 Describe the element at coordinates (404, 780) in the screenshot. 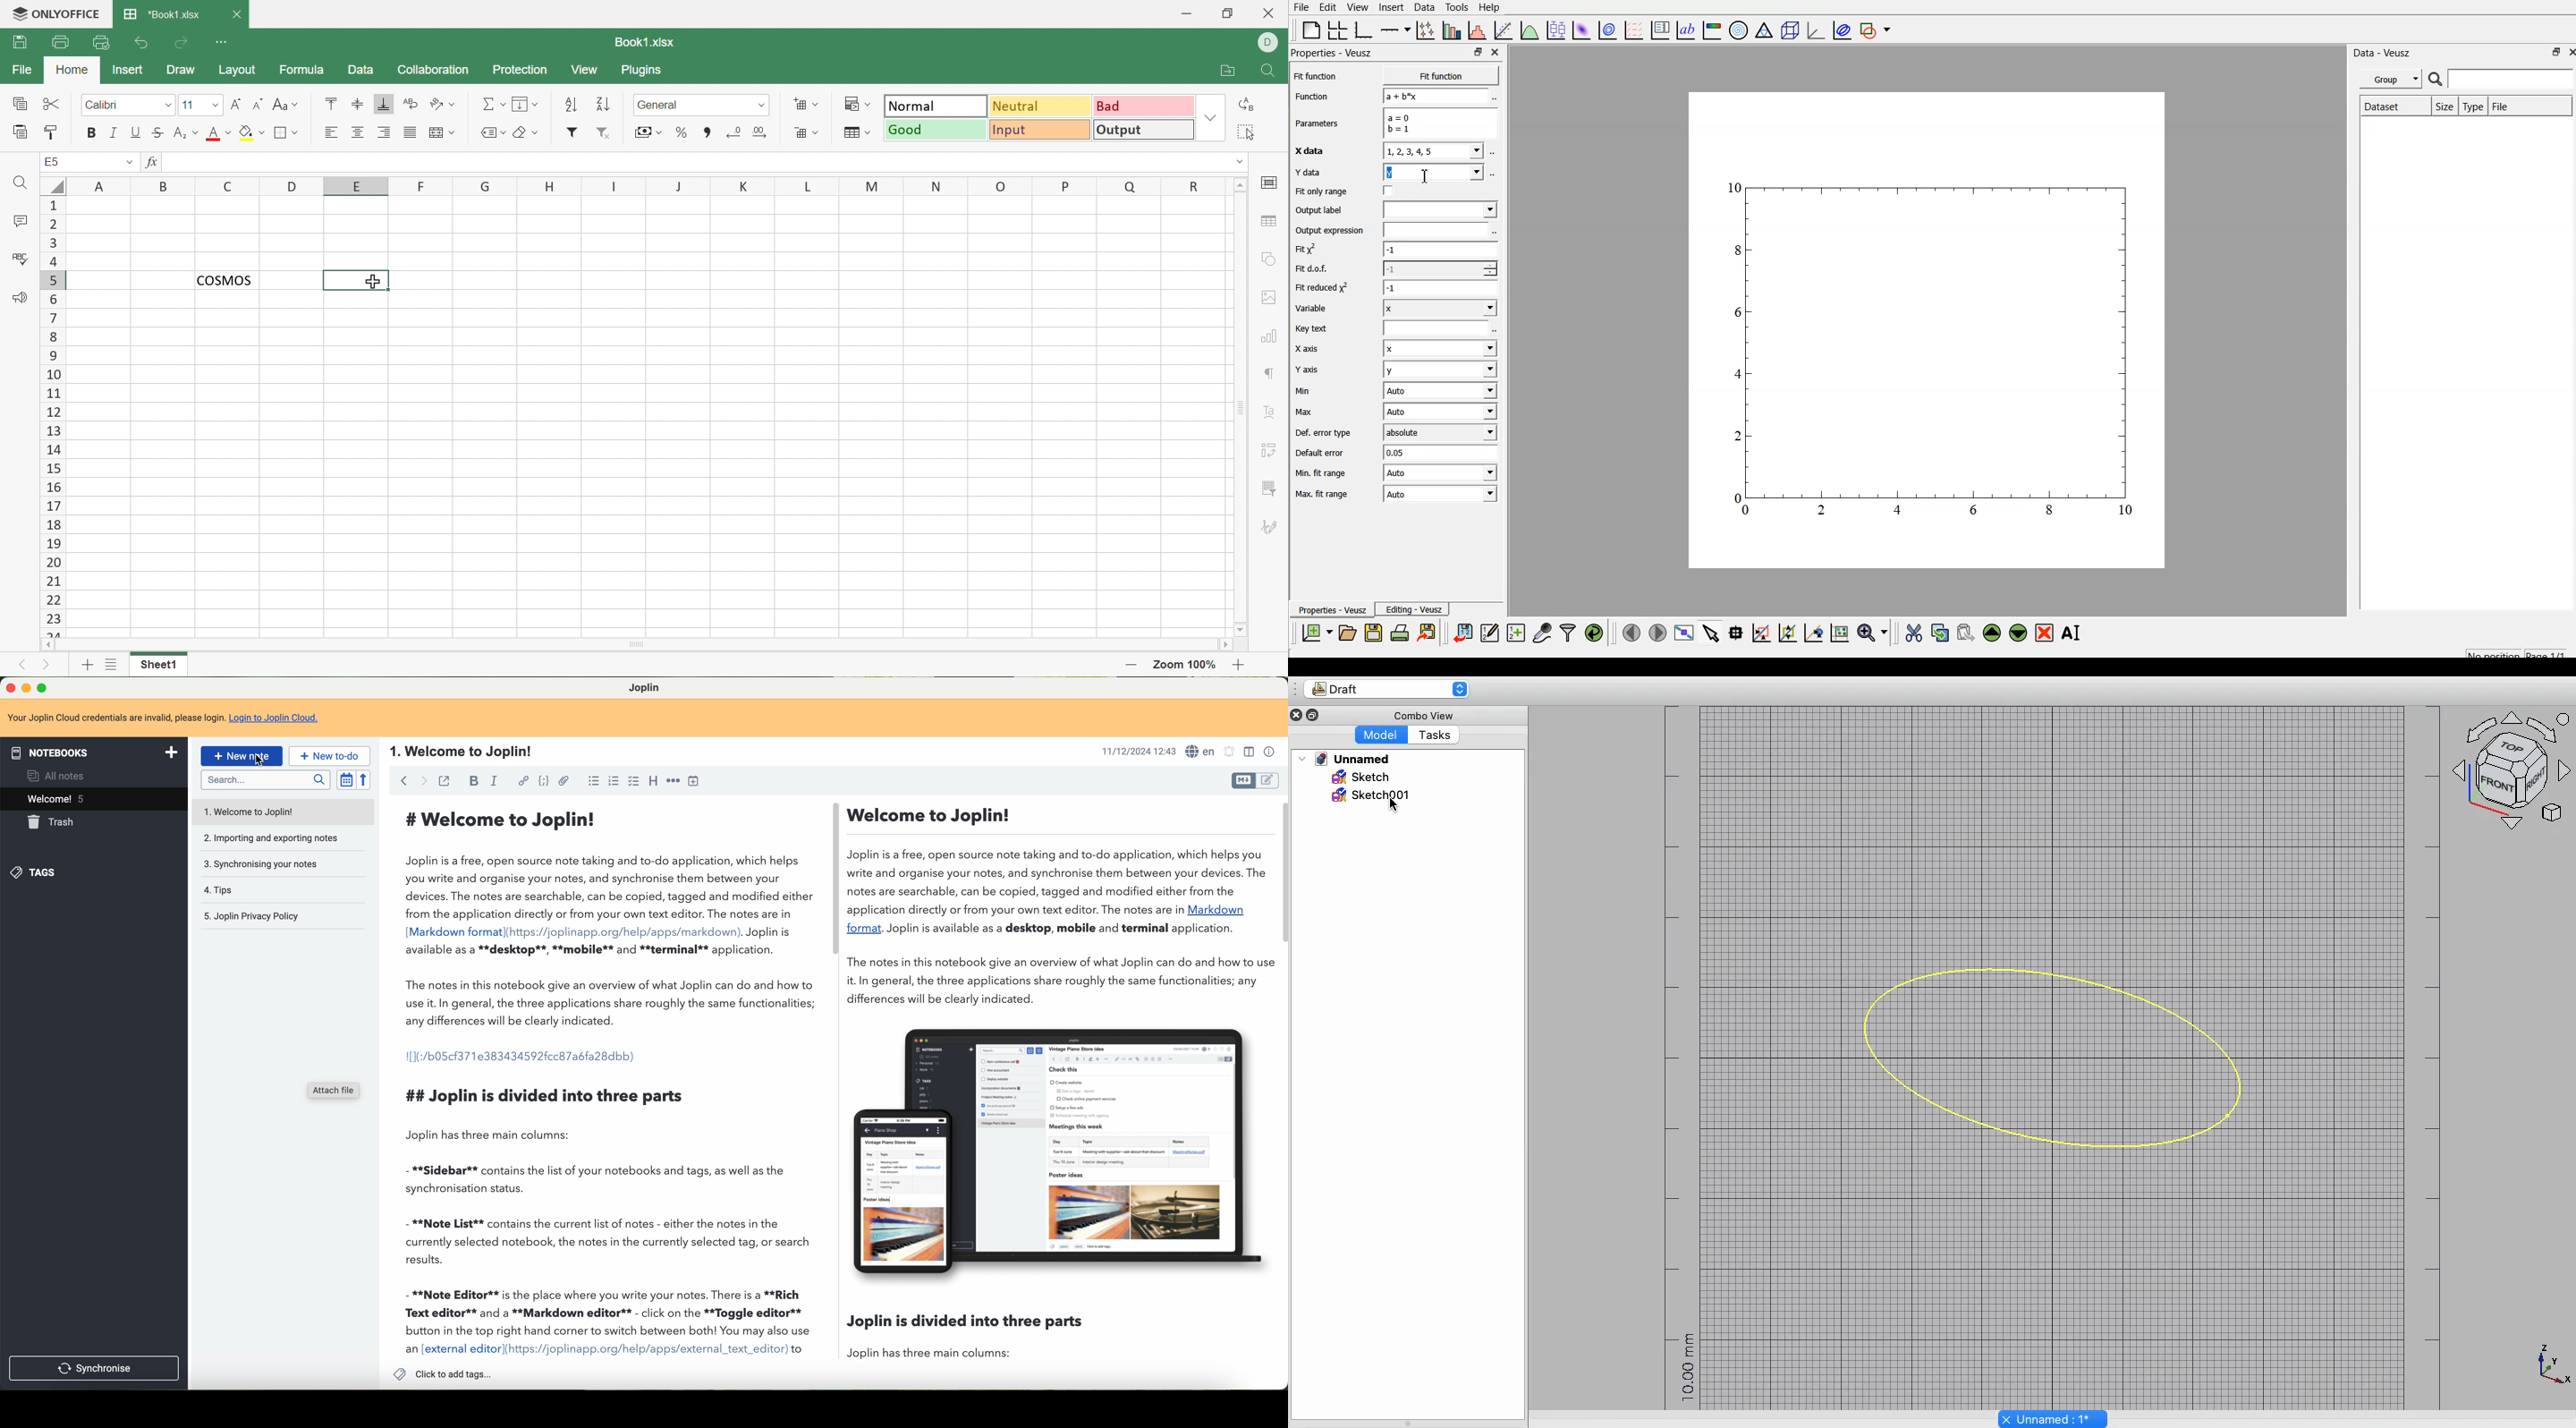

I see `navigate back note` at that location.